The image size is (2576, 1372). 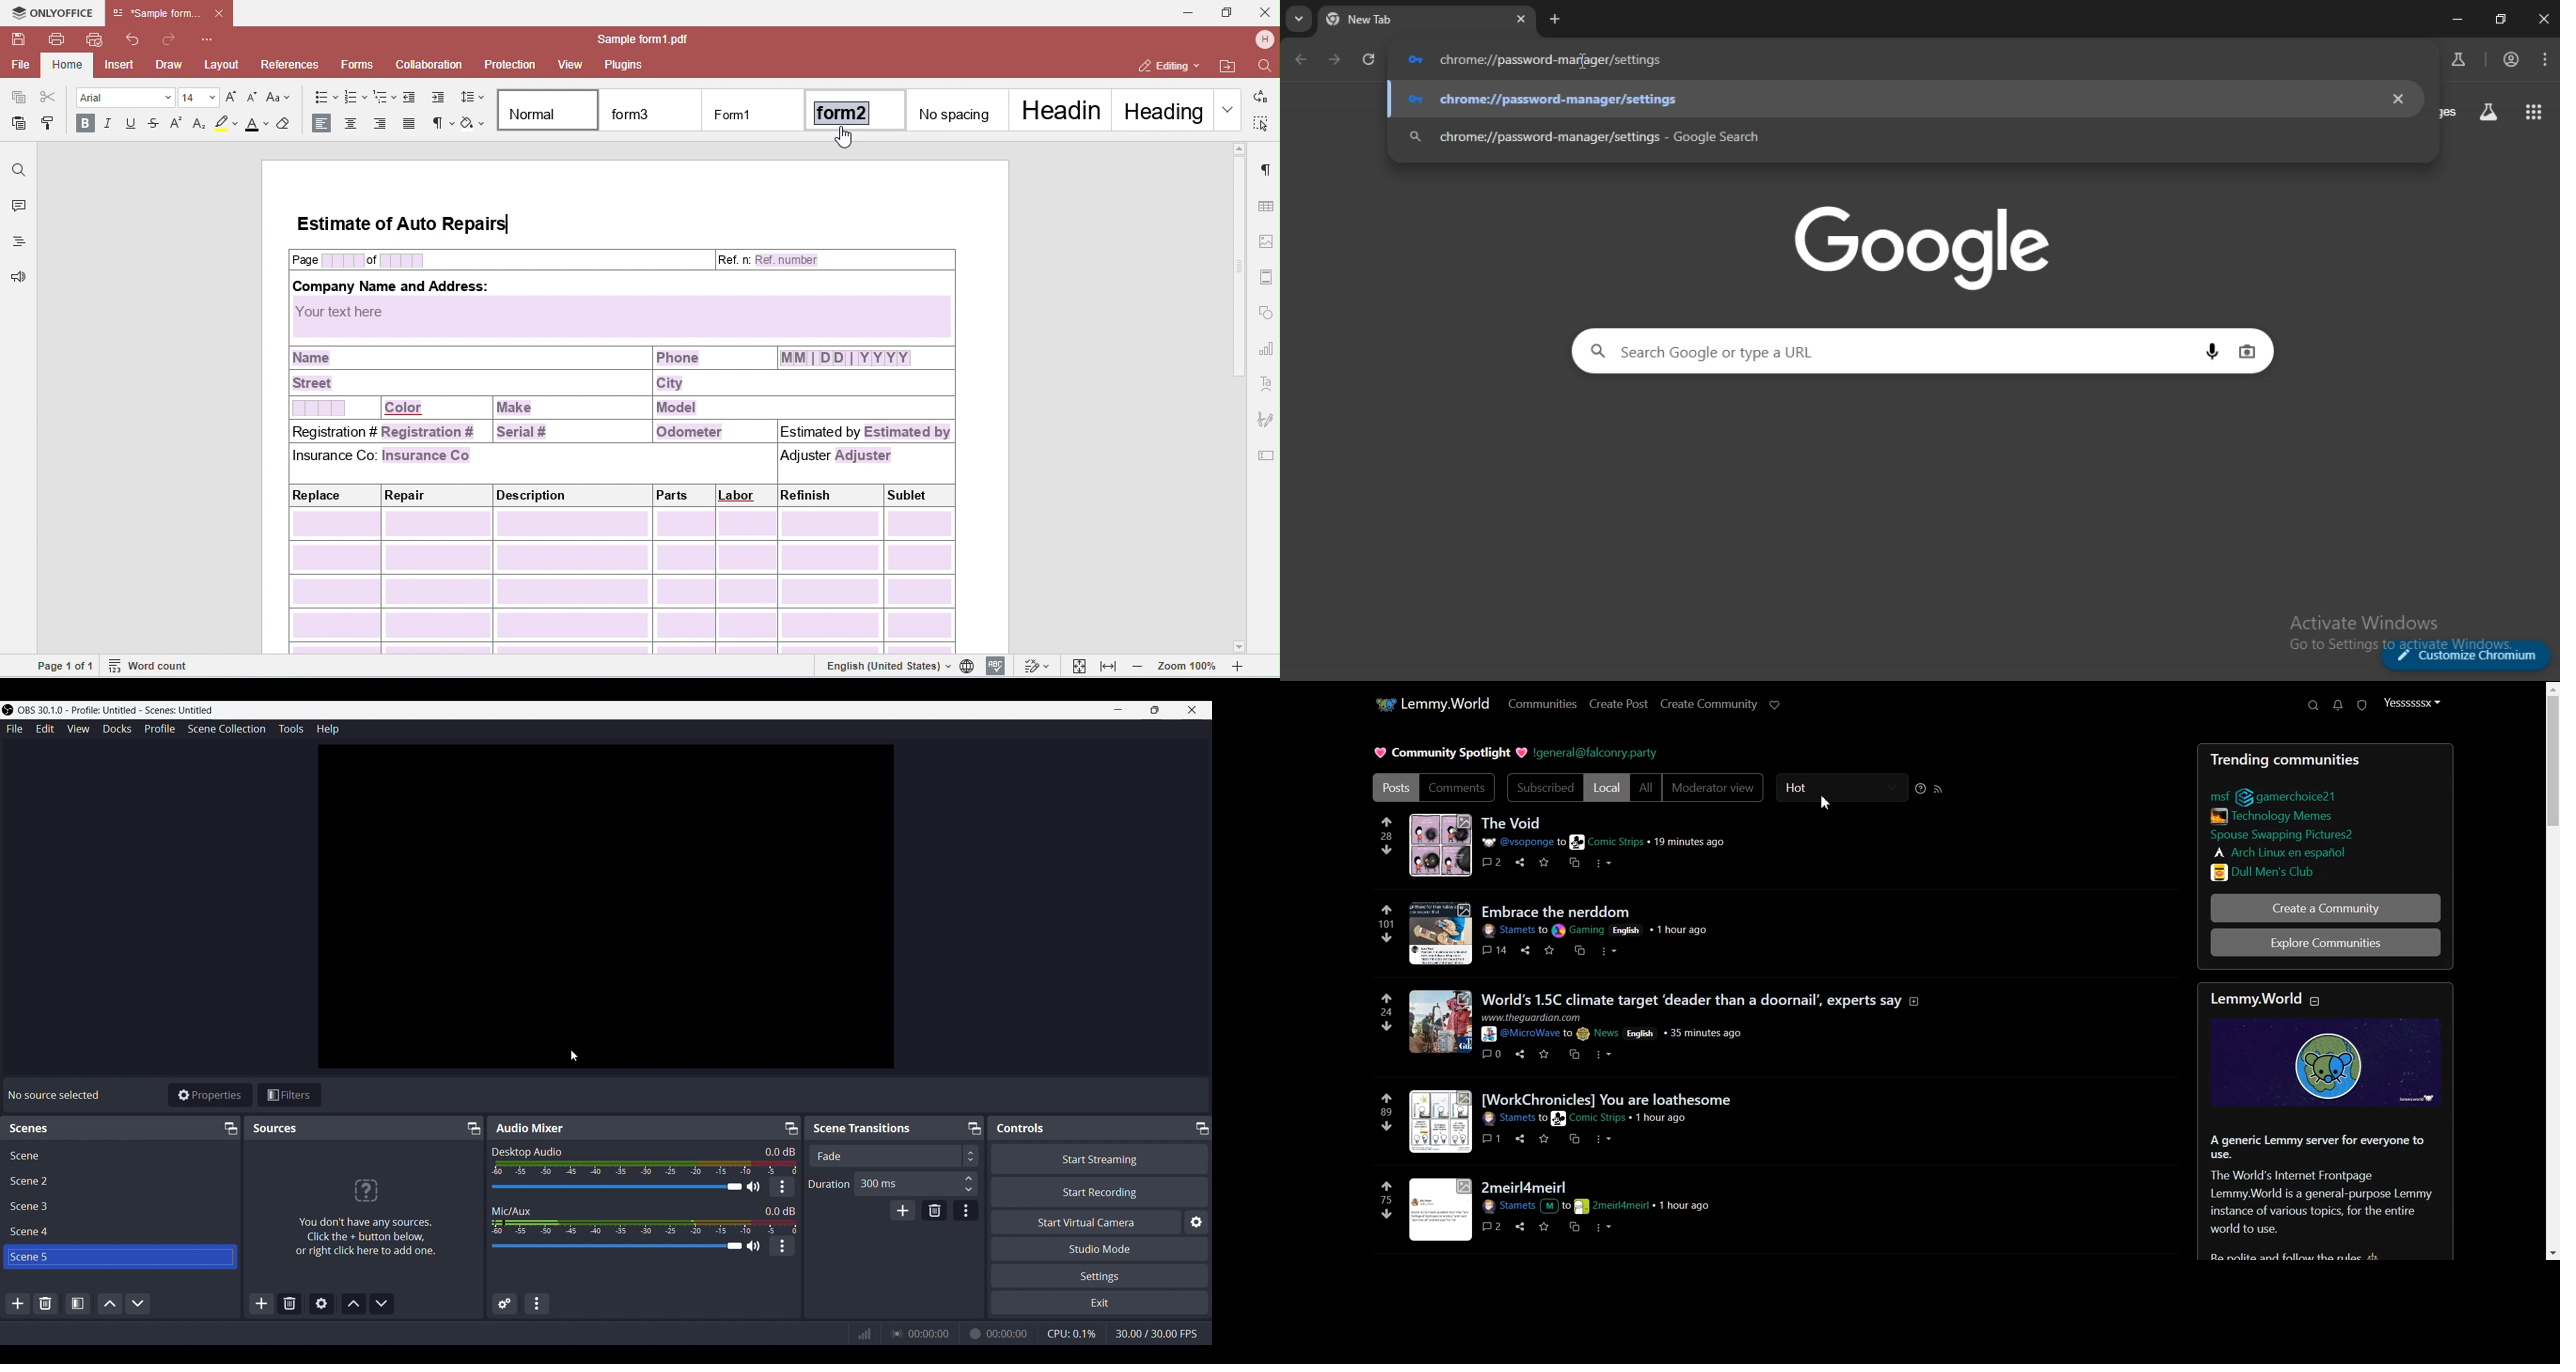 I want to click on reload page, so click(x=1370, y=63).